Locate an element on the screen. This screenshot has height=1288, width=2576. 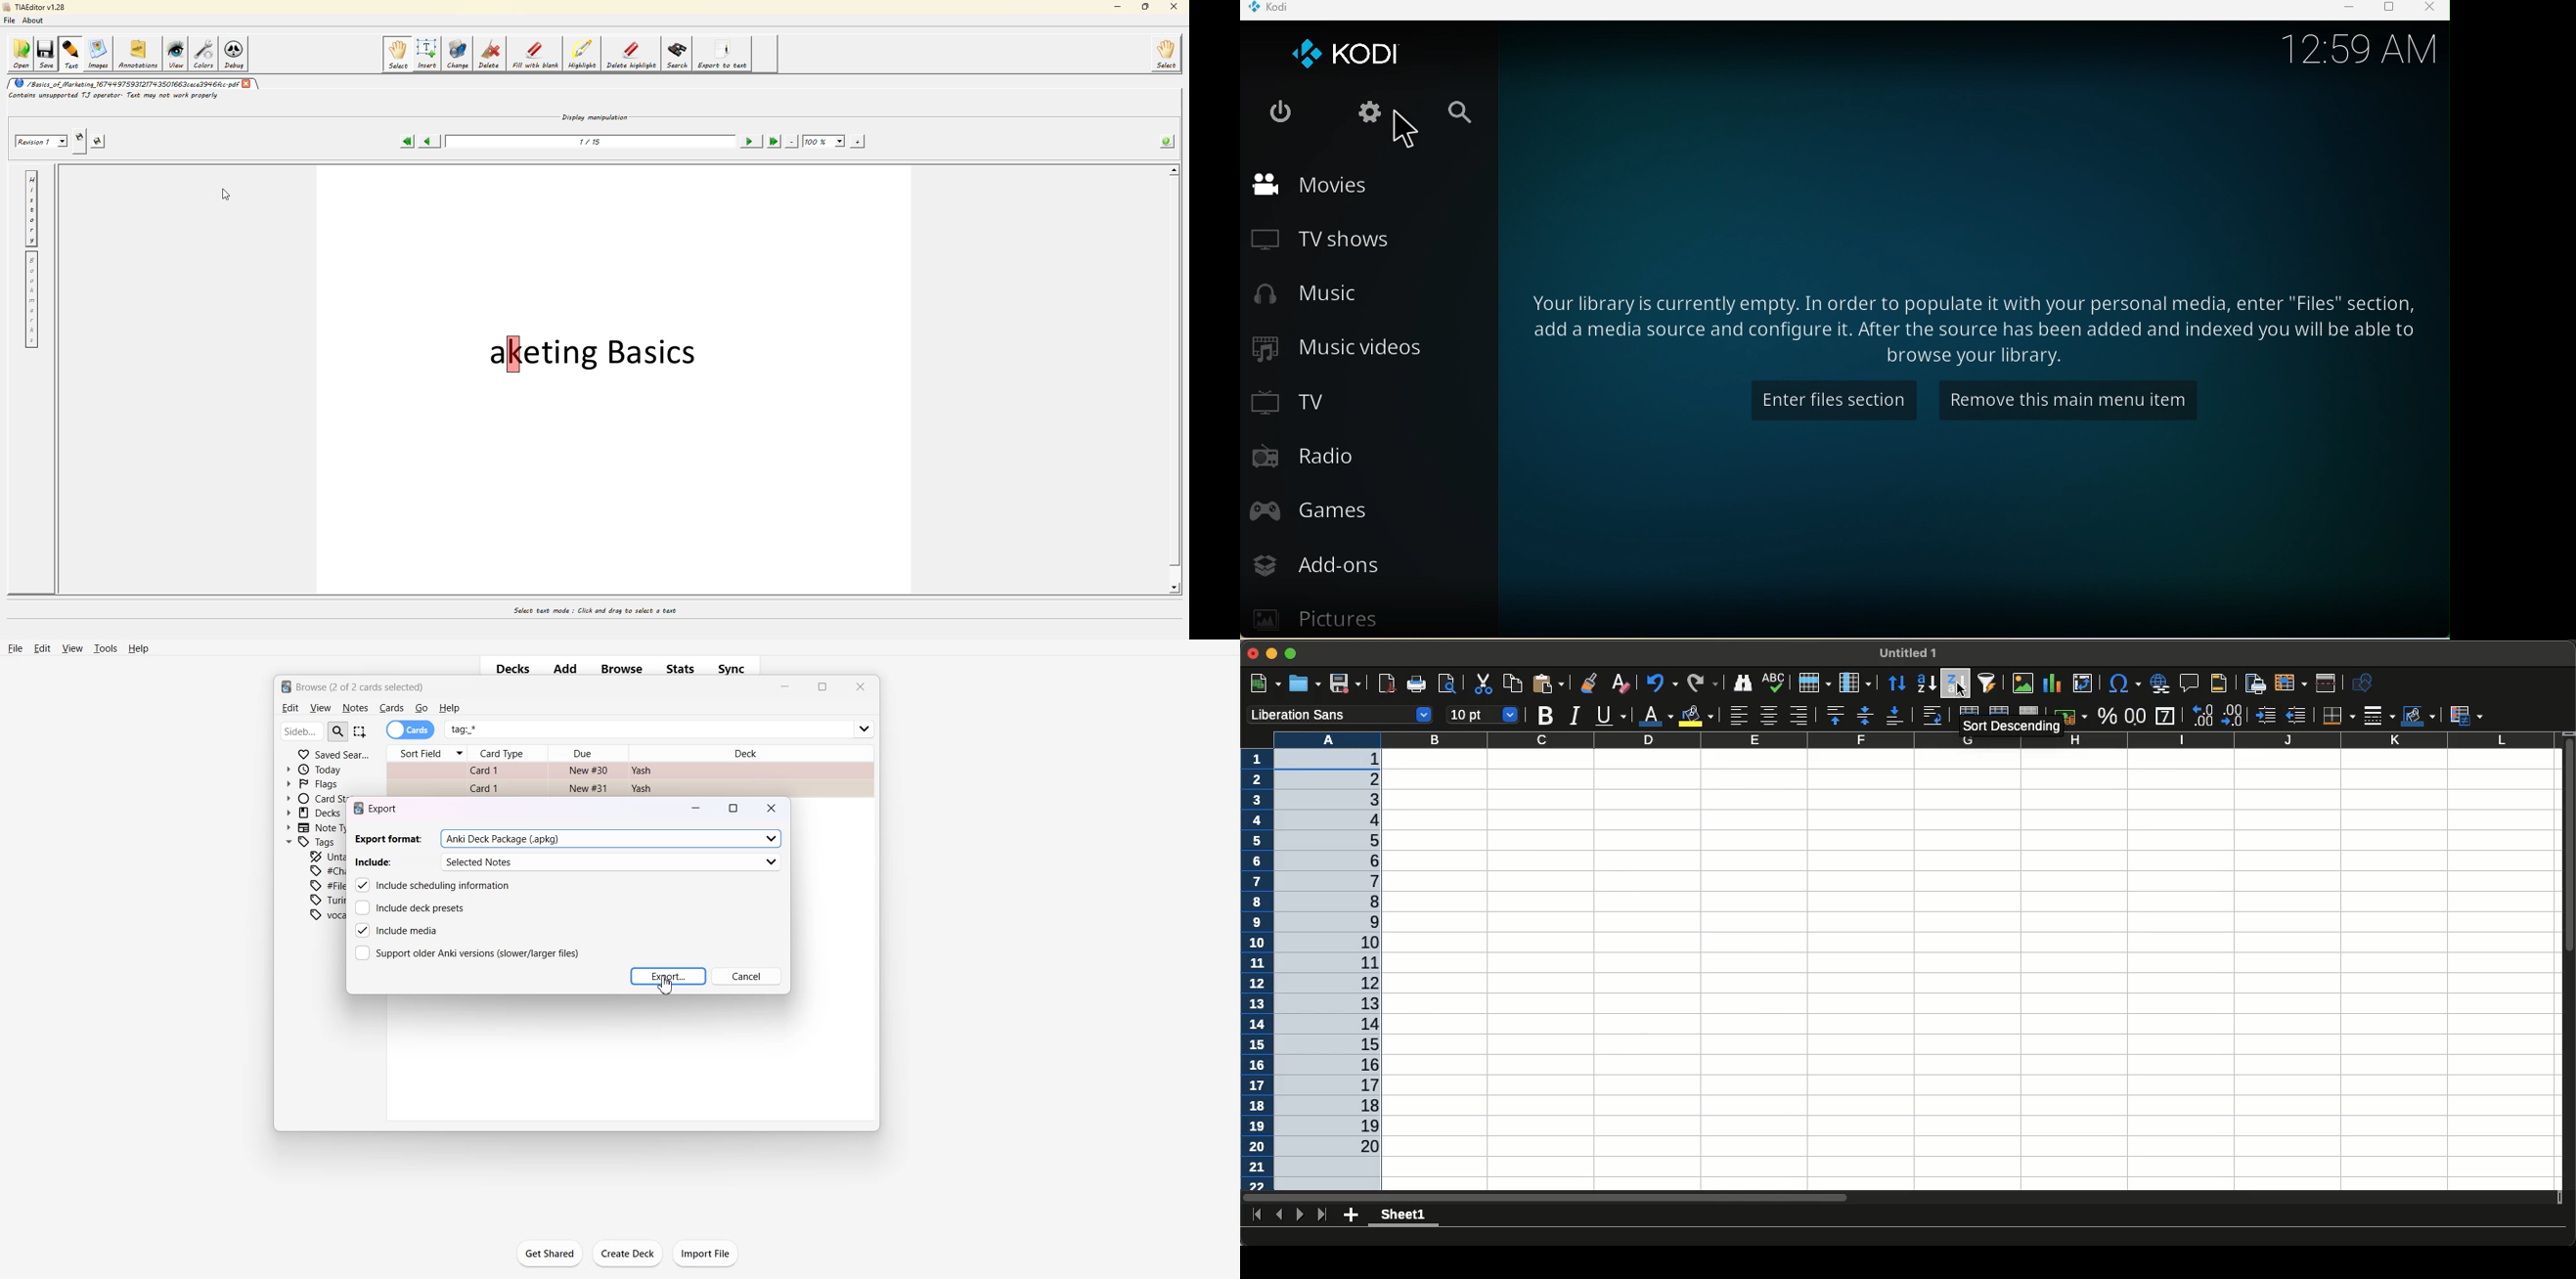
Minimize is located at coordinates (1273, 655).